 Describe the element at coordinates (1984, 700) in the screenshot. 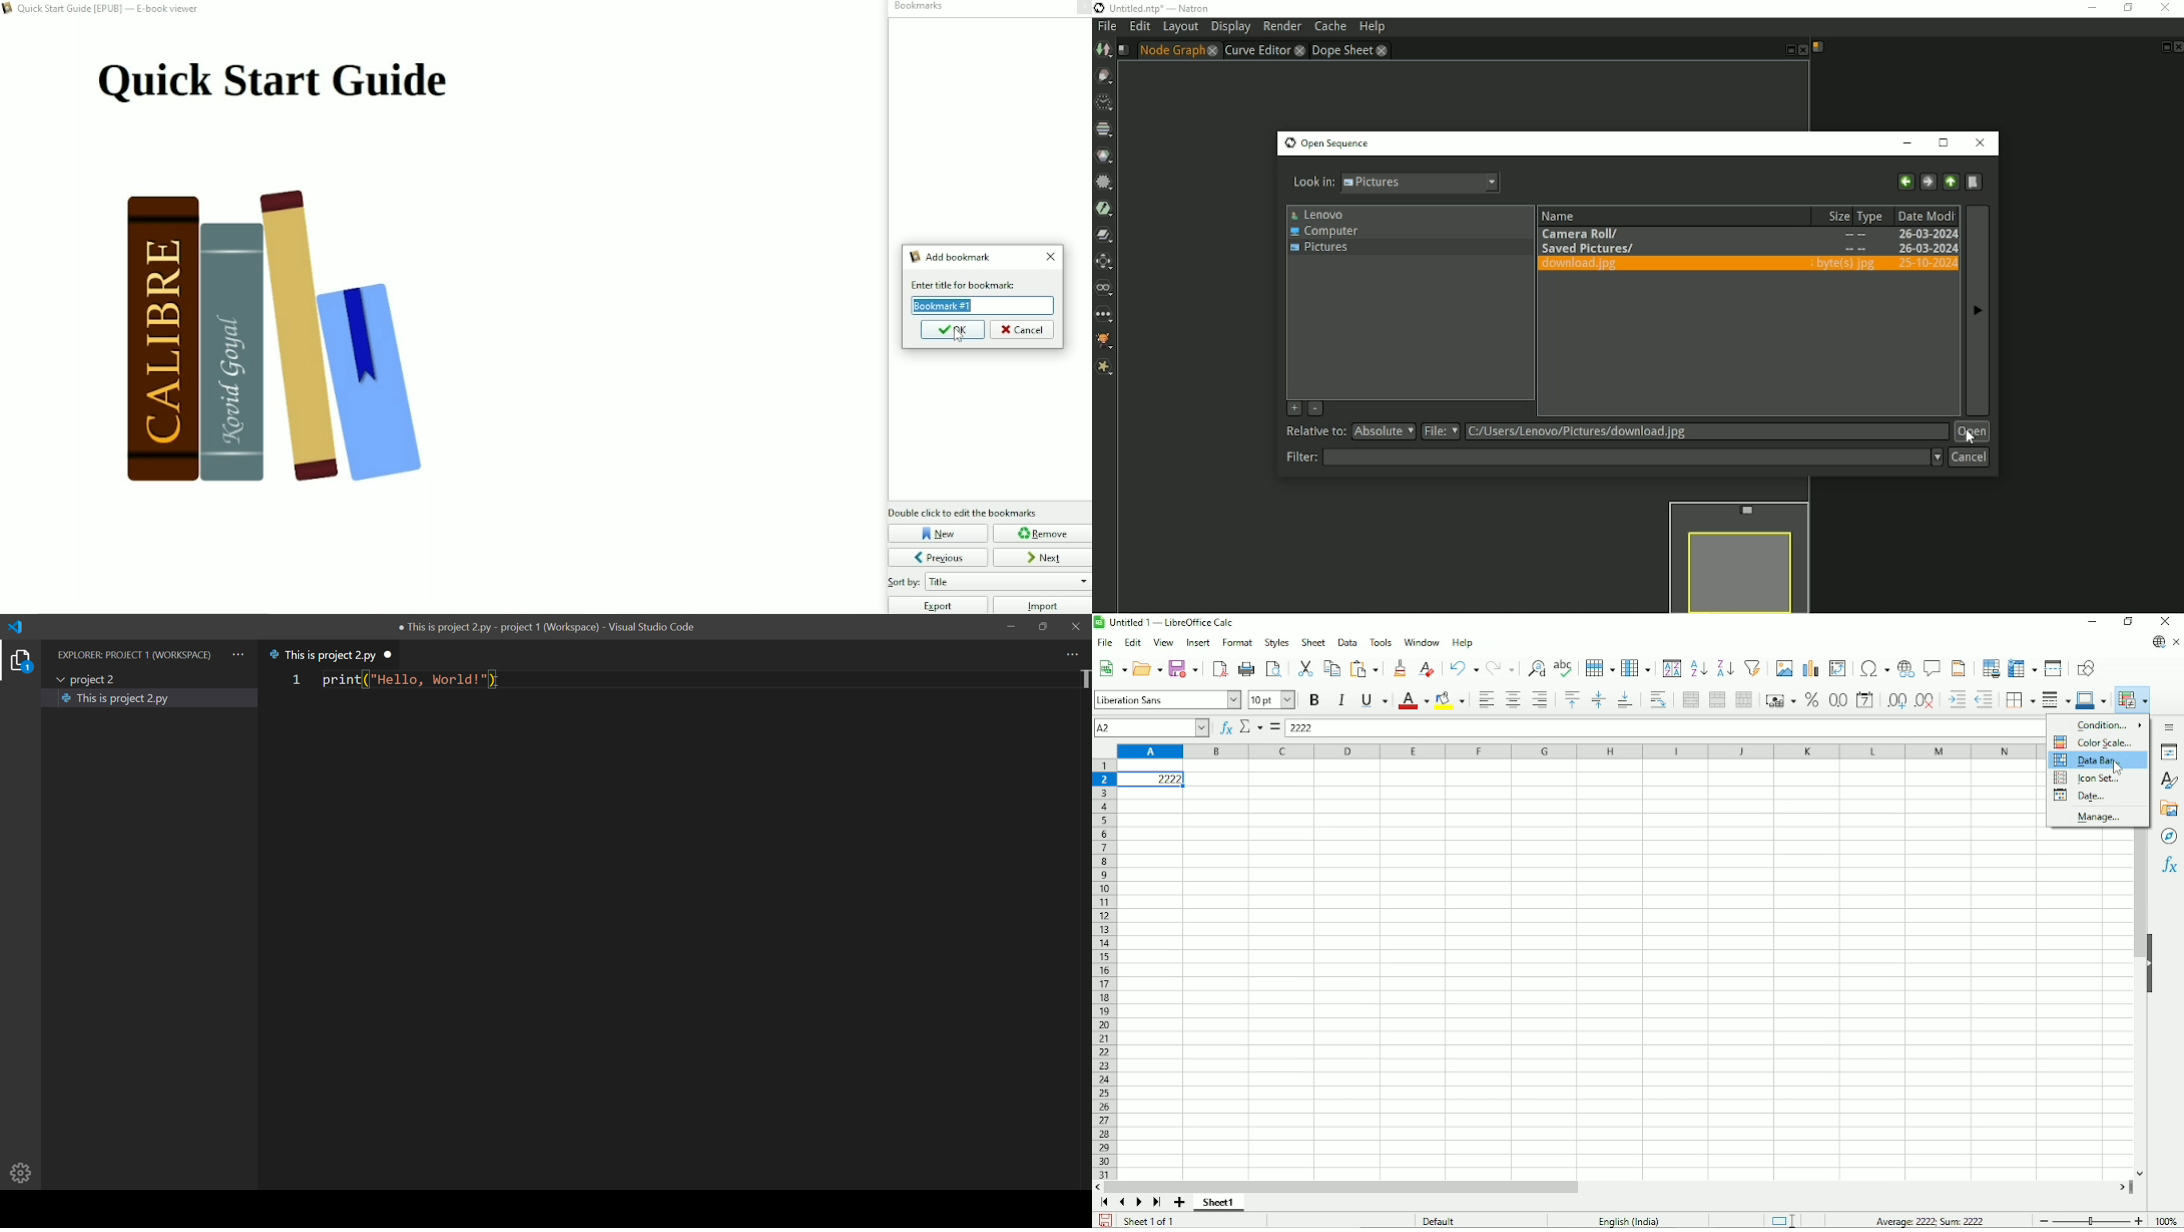

I see `Decrease indent` at that location.